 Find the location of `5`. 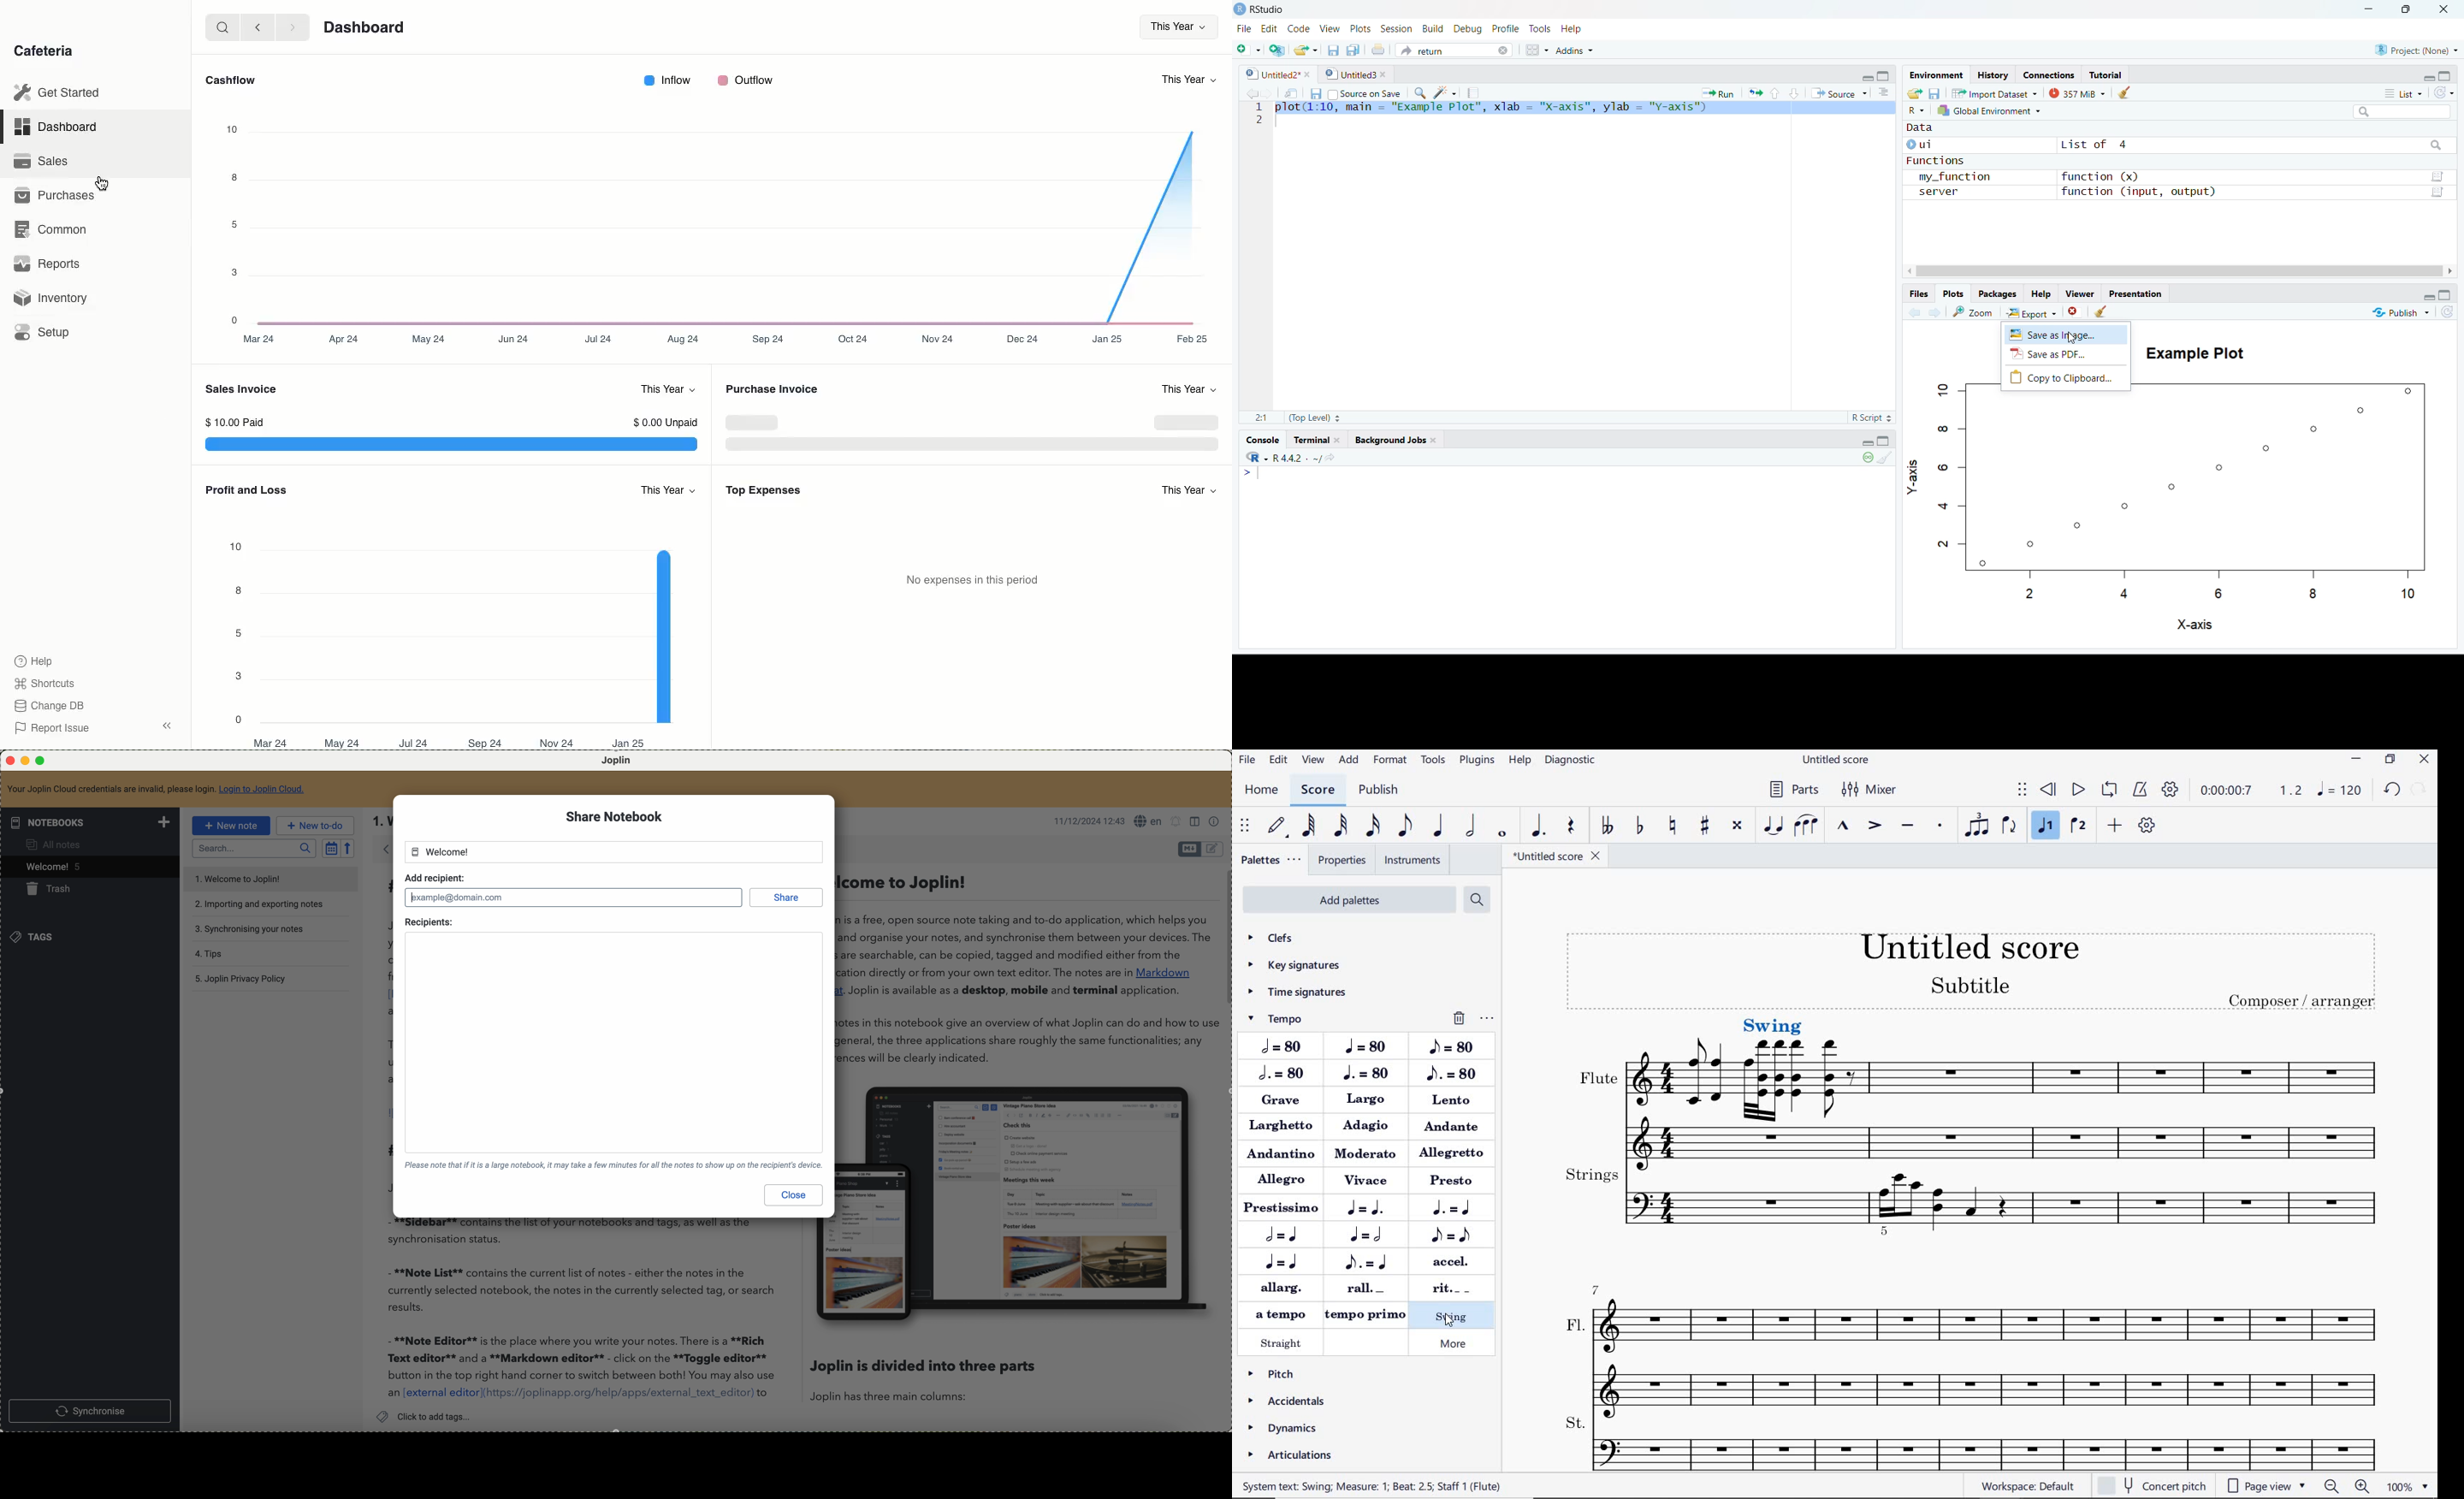

5 is located at coordinates (235, 226).